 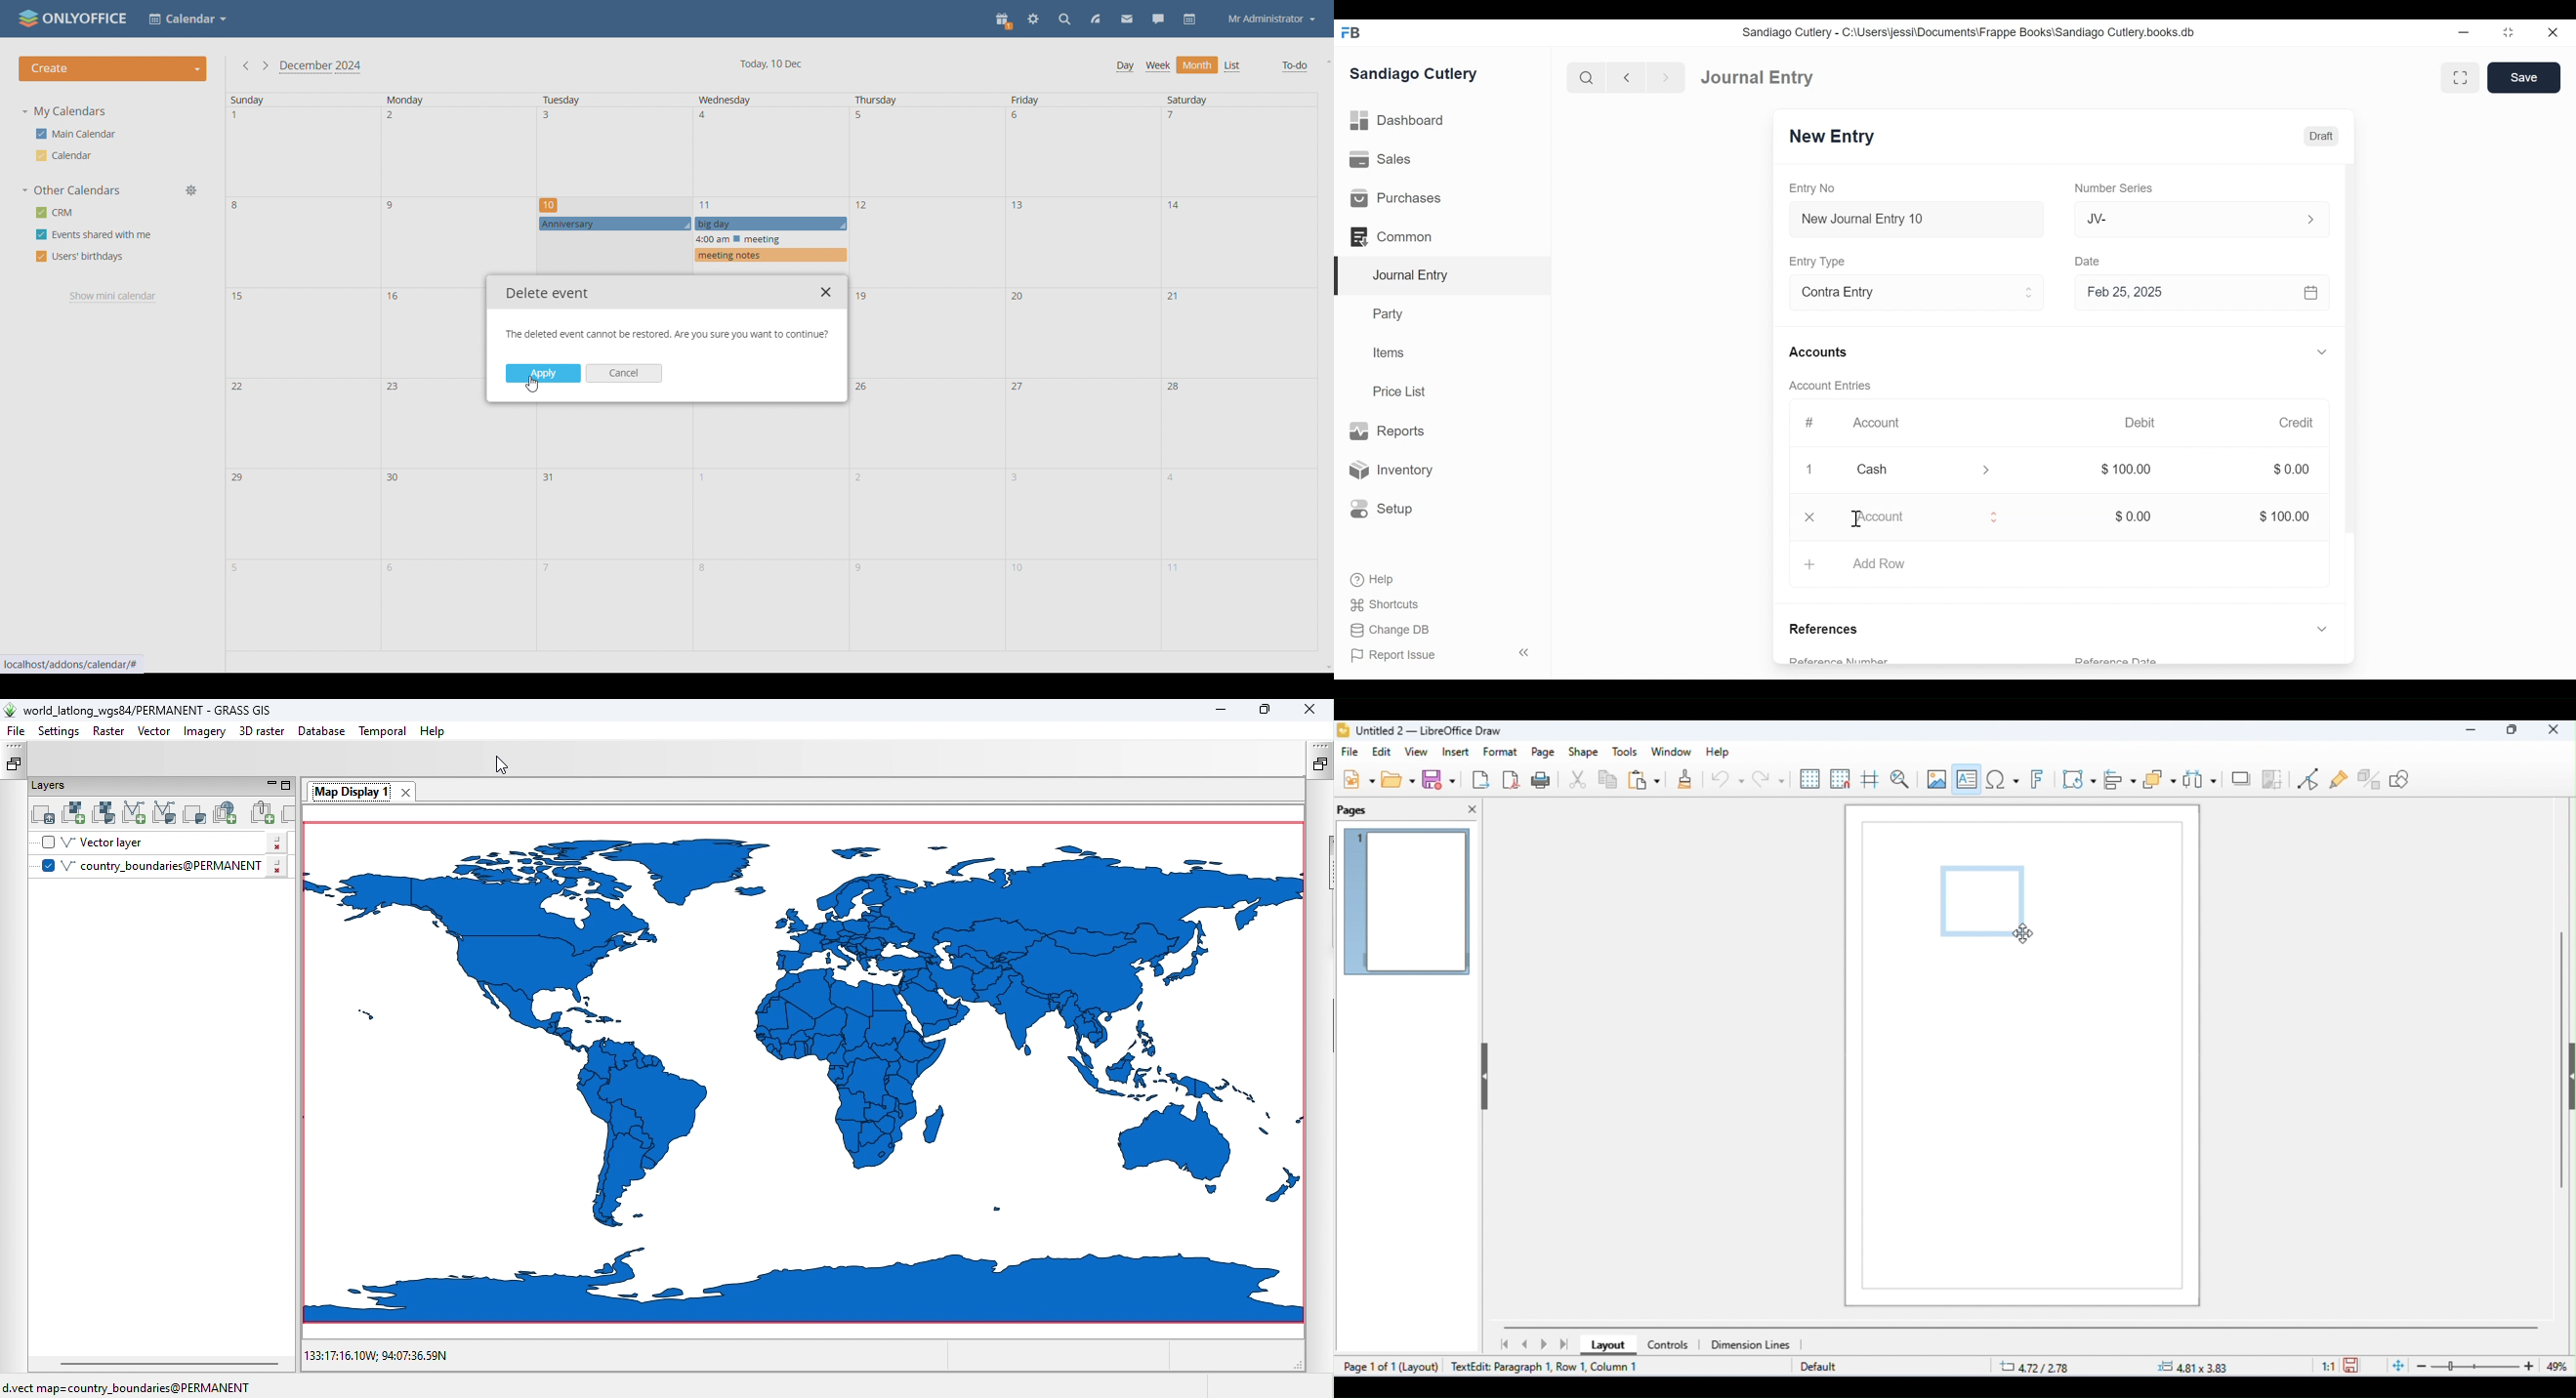 What do you see at coordinates (1579, 781) in the screenshot?
I see `cut` at bounding box center [1579, 781].